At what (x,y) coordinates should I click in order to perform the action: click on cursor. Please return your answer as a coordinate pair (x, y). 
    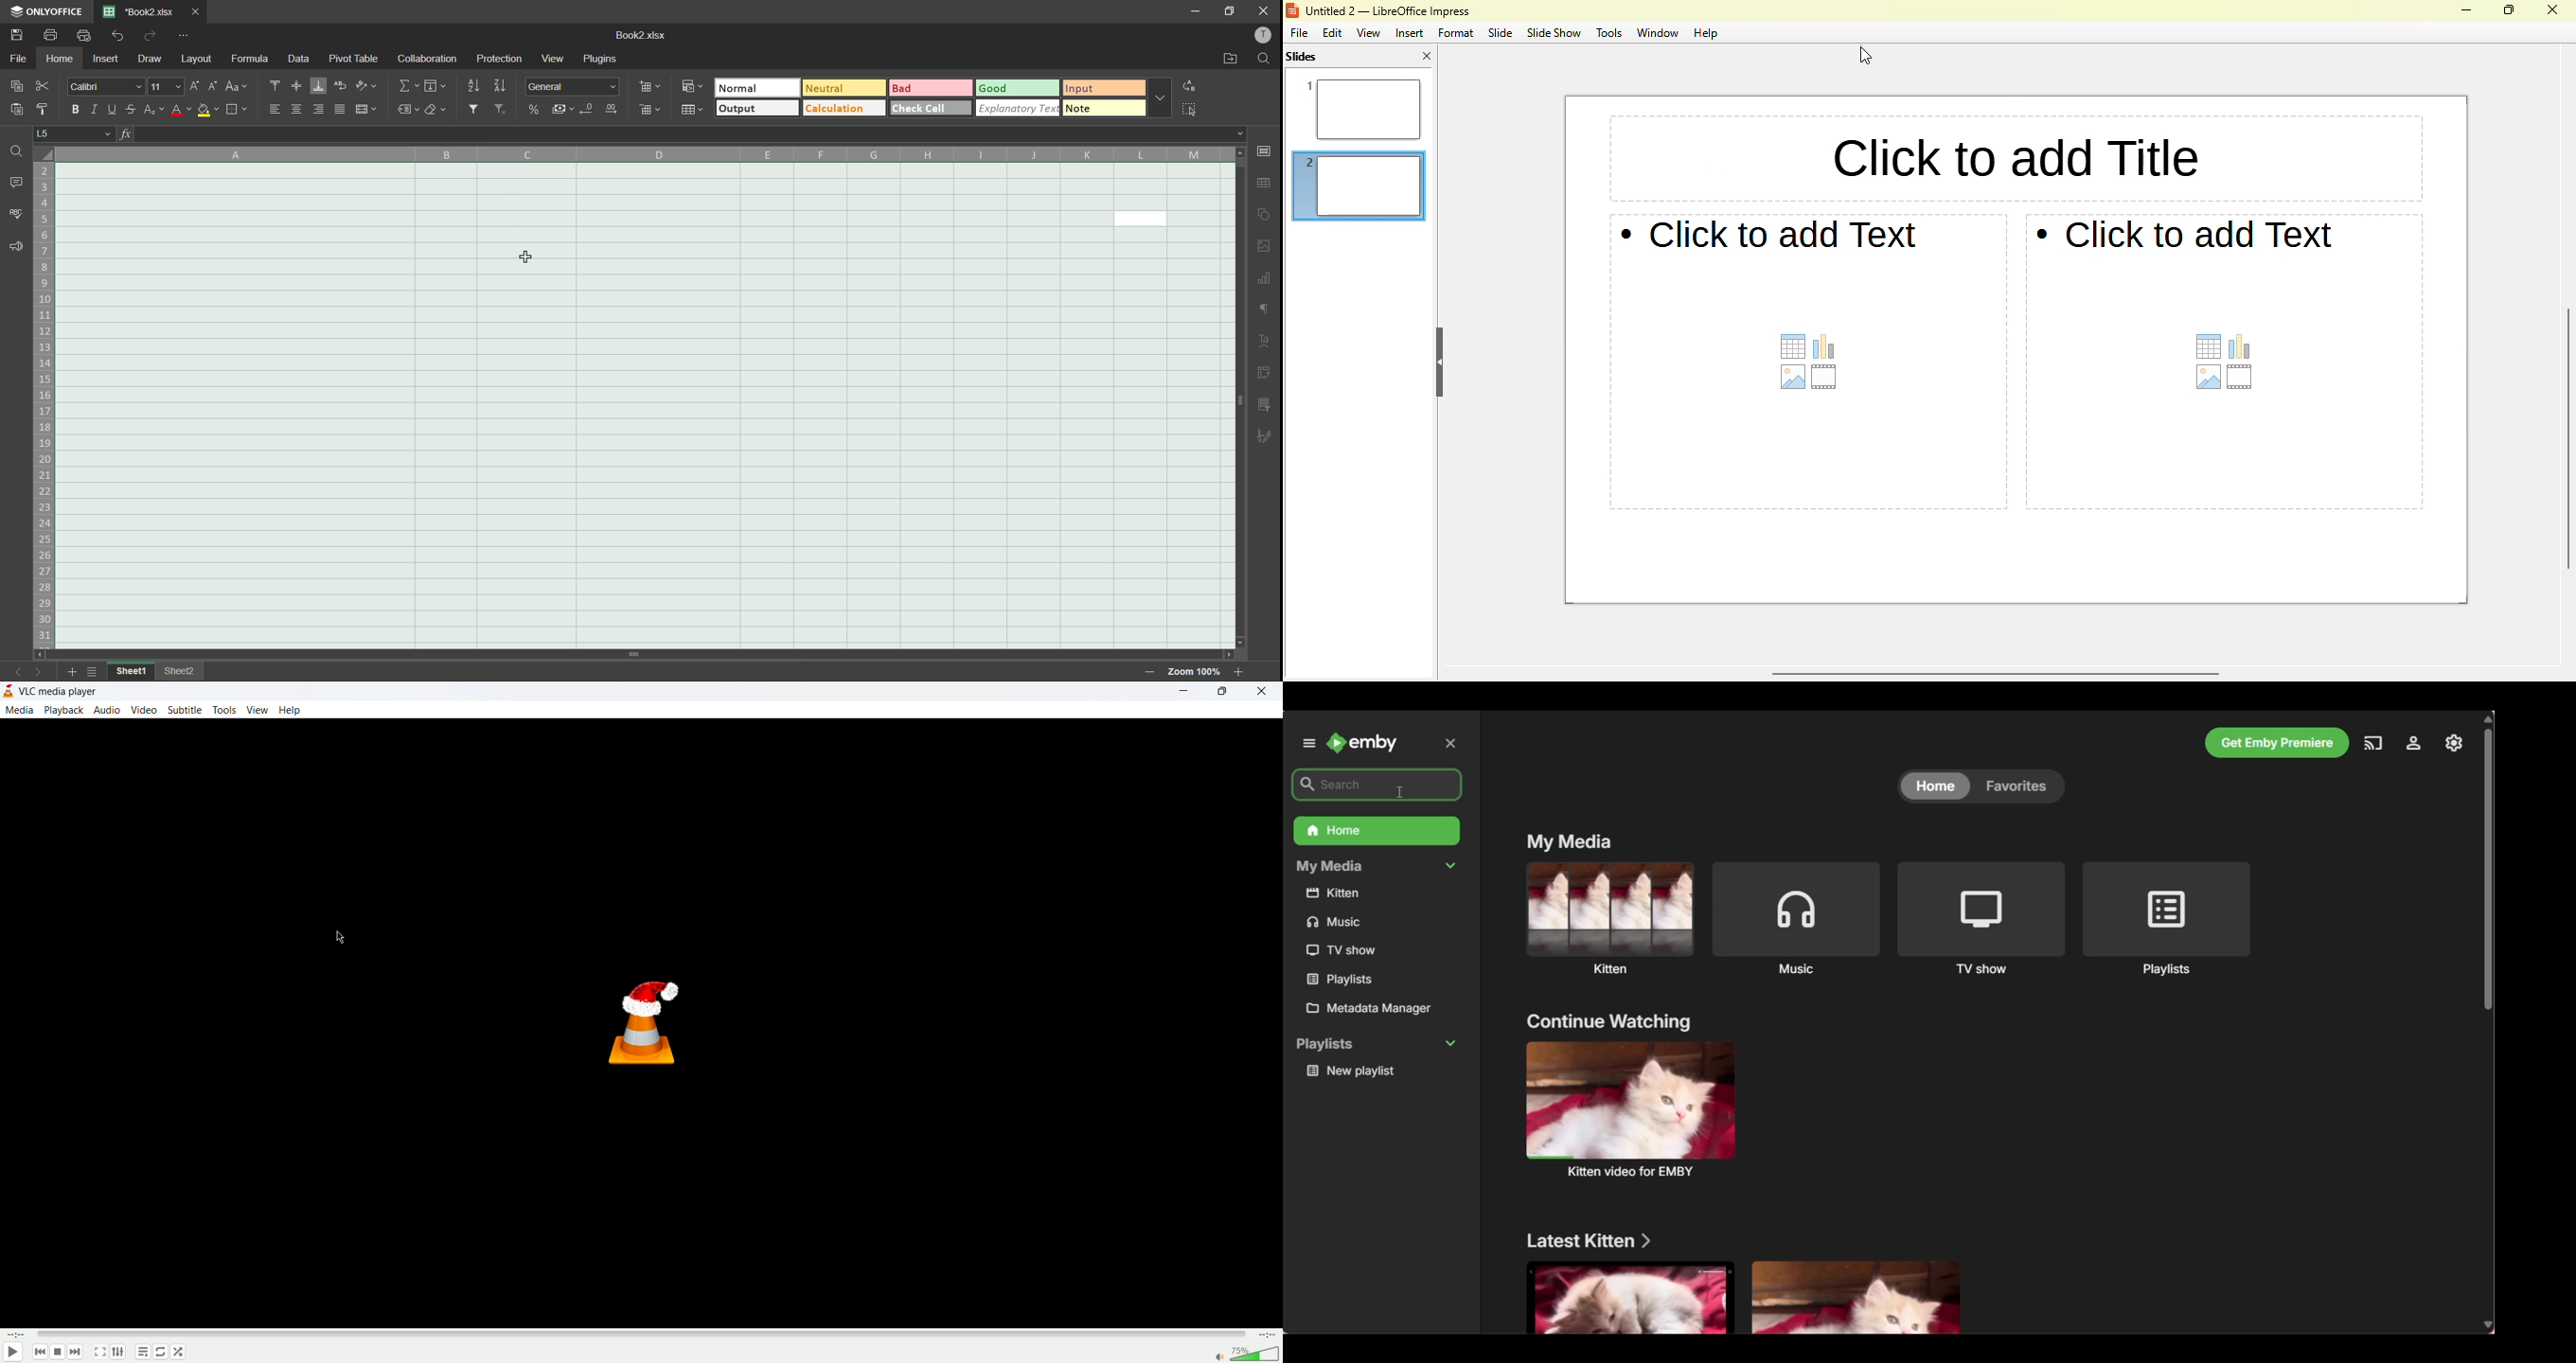
    Looking at the image, I should click on (344, 939).